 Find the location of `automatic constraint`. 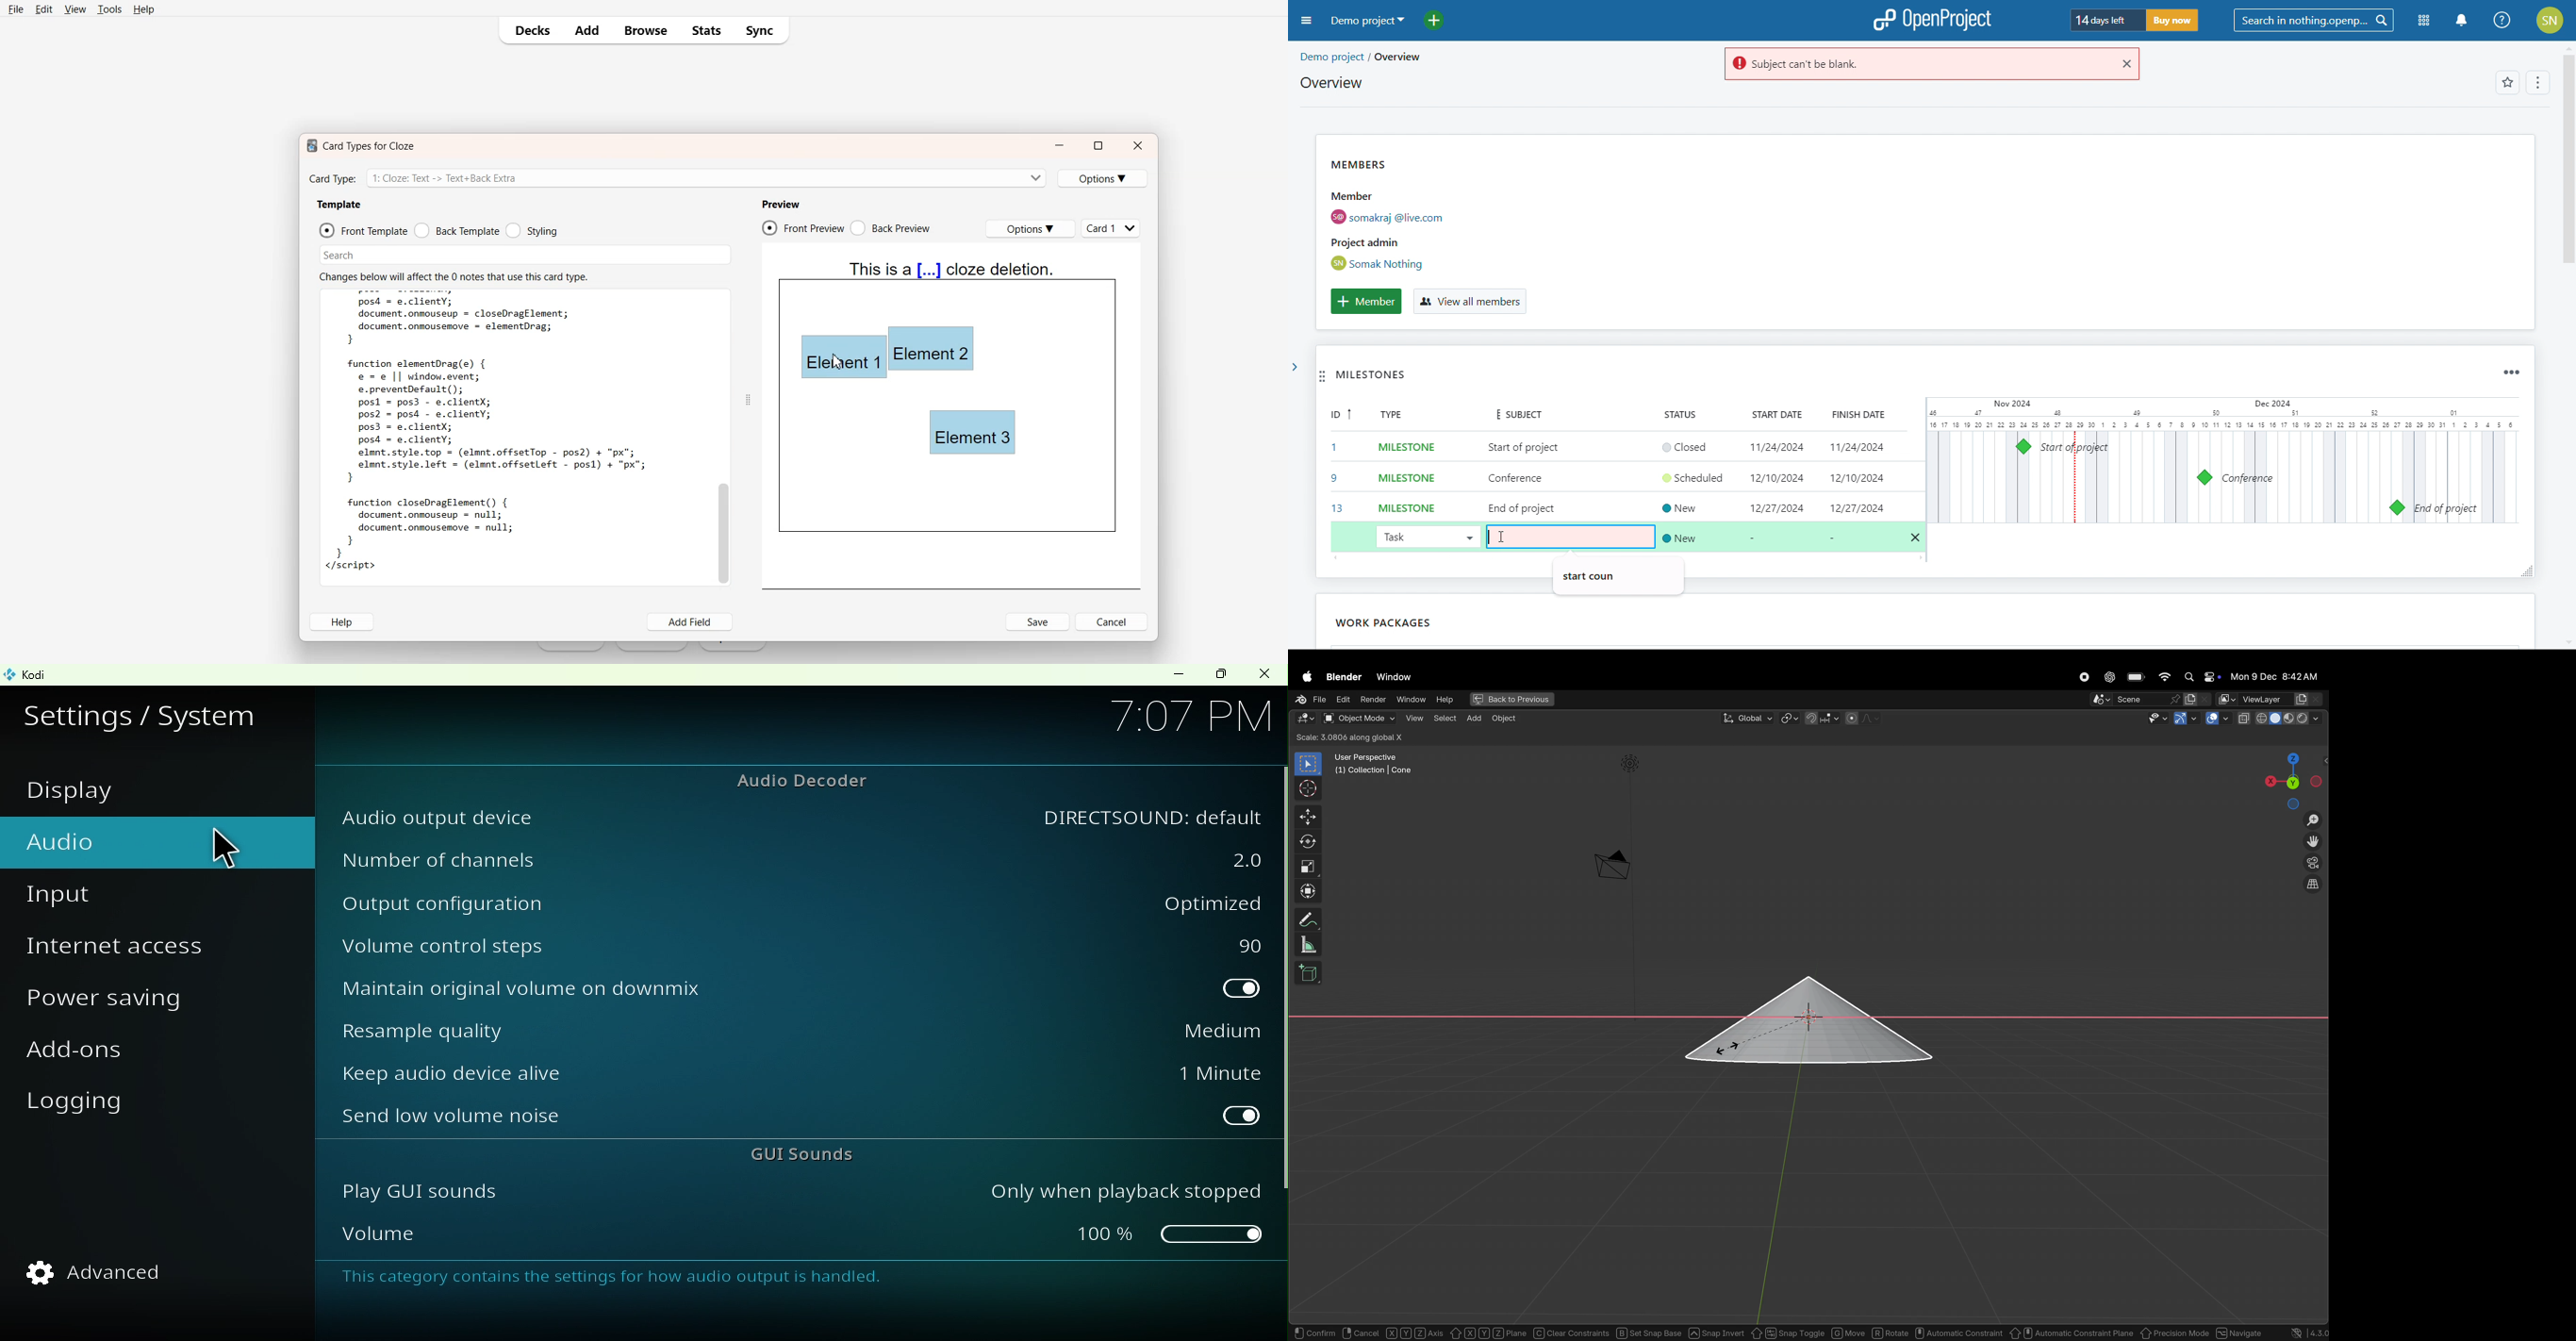

automatic constraint is located at coordinates (1959, 1332).